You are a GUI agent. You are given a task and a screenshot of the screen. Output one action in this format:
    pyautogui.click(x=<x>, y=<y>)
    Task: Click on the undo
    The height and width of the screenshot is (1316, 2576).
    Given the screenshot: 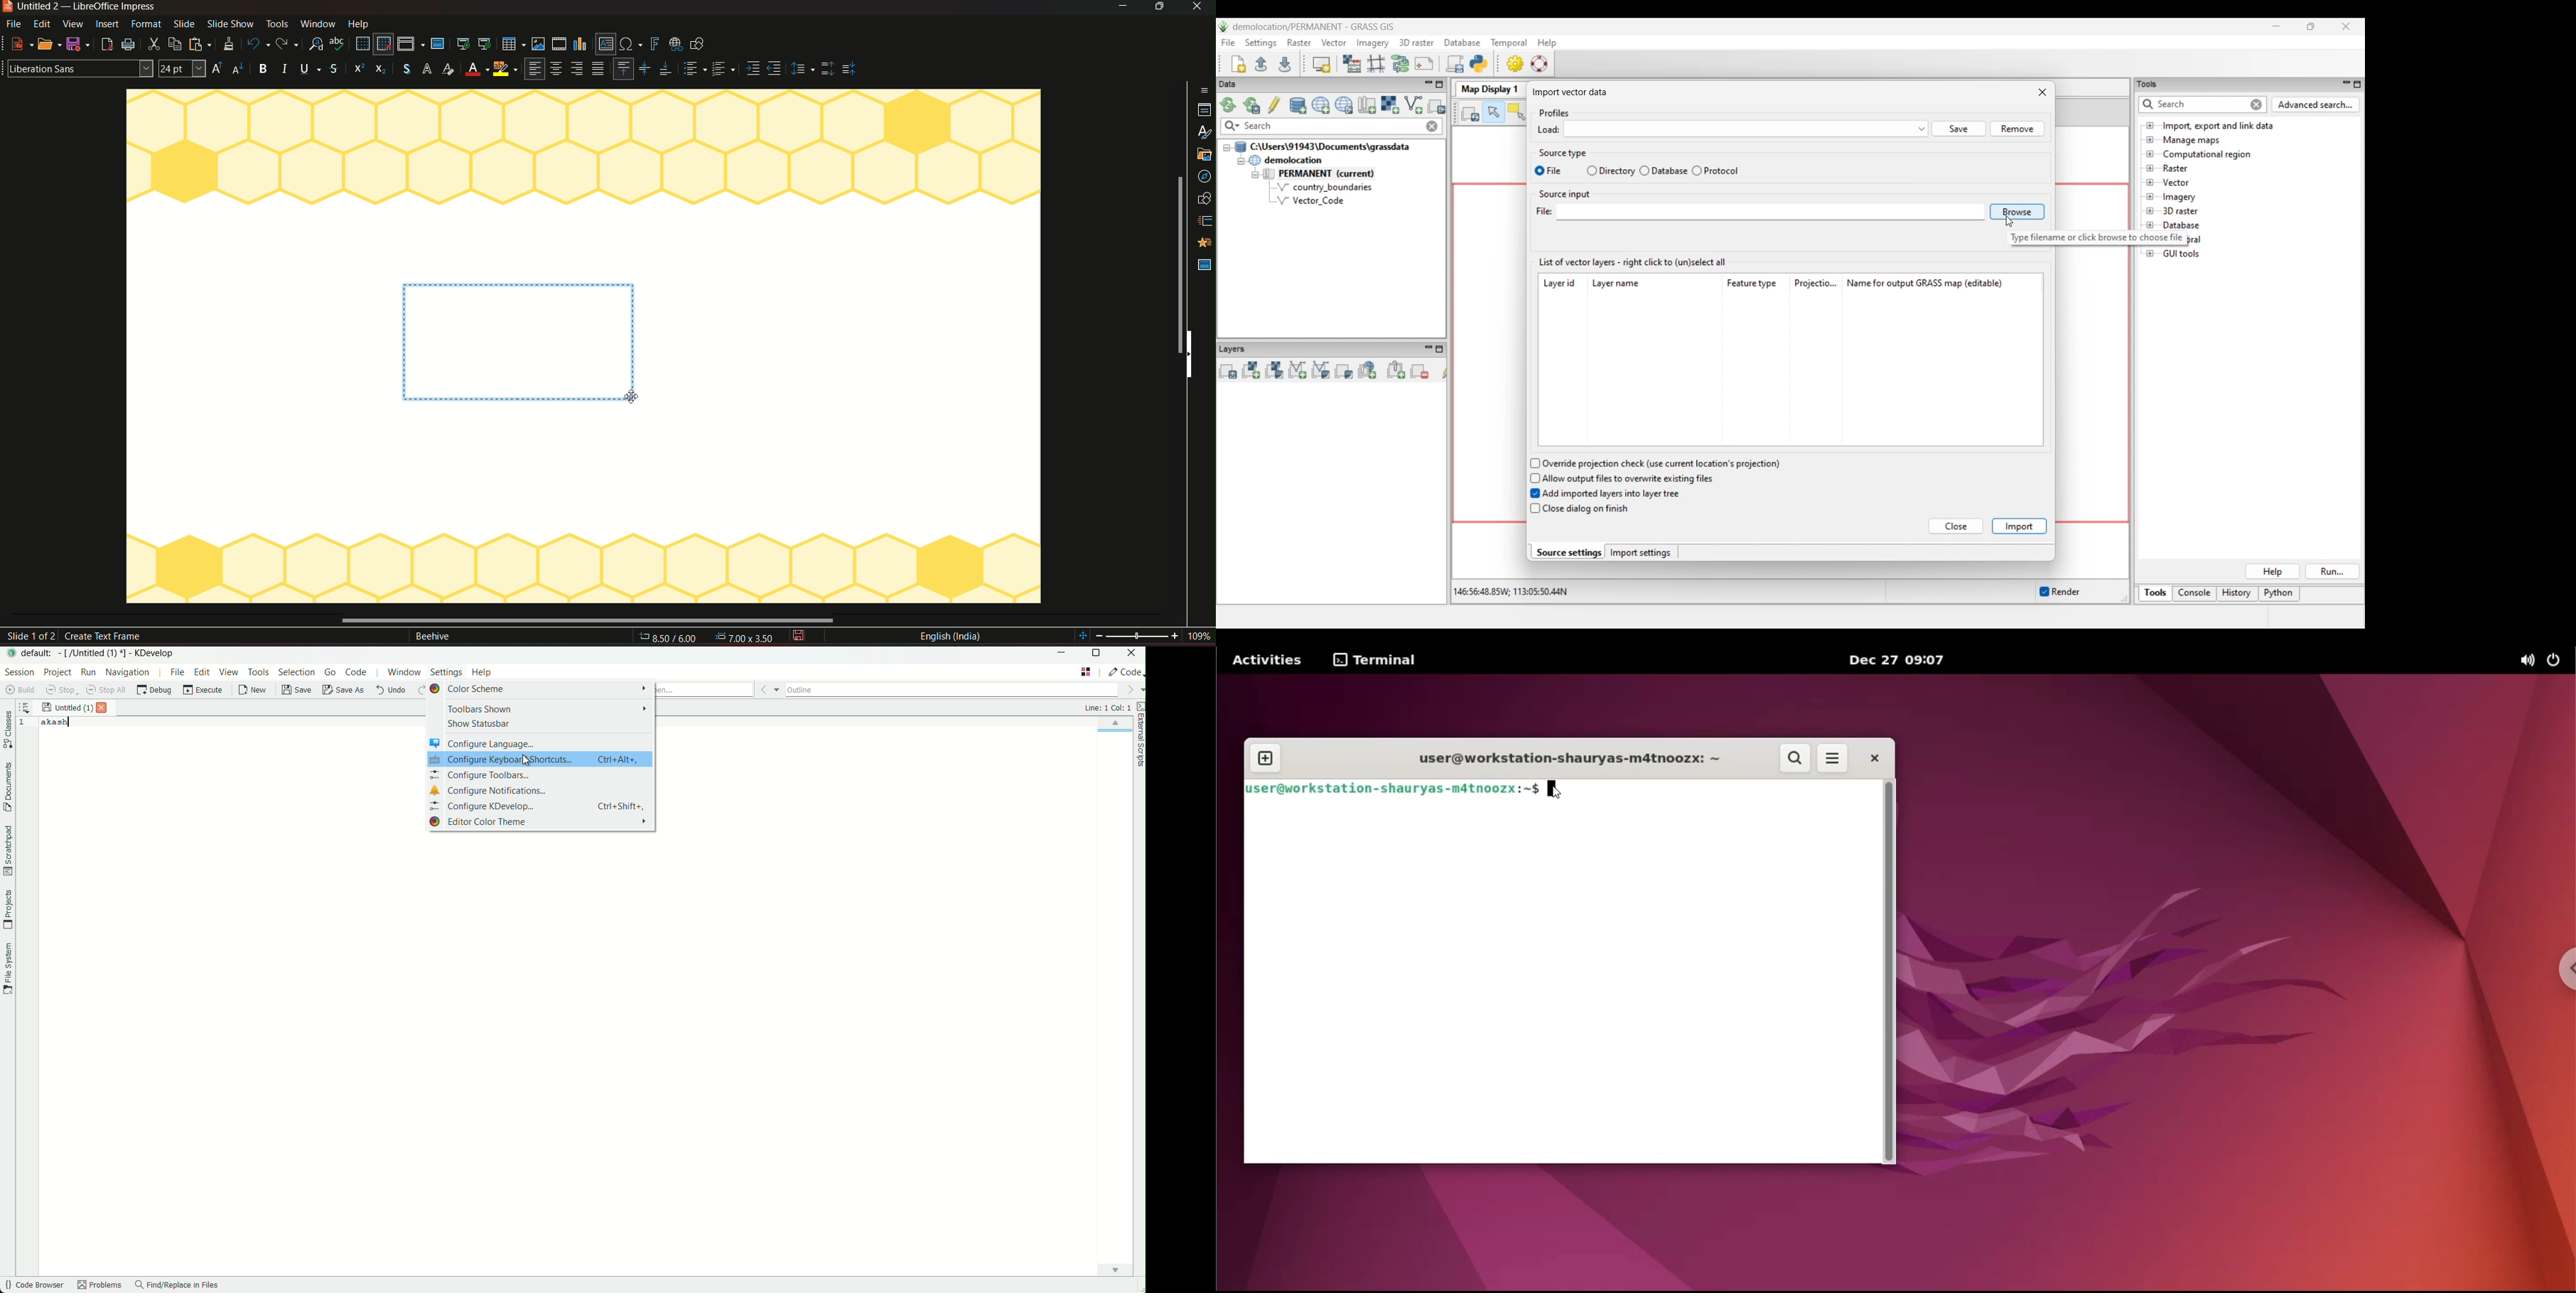 What is the action you would take?
    pyautogui.click(x=257, y=43)
    